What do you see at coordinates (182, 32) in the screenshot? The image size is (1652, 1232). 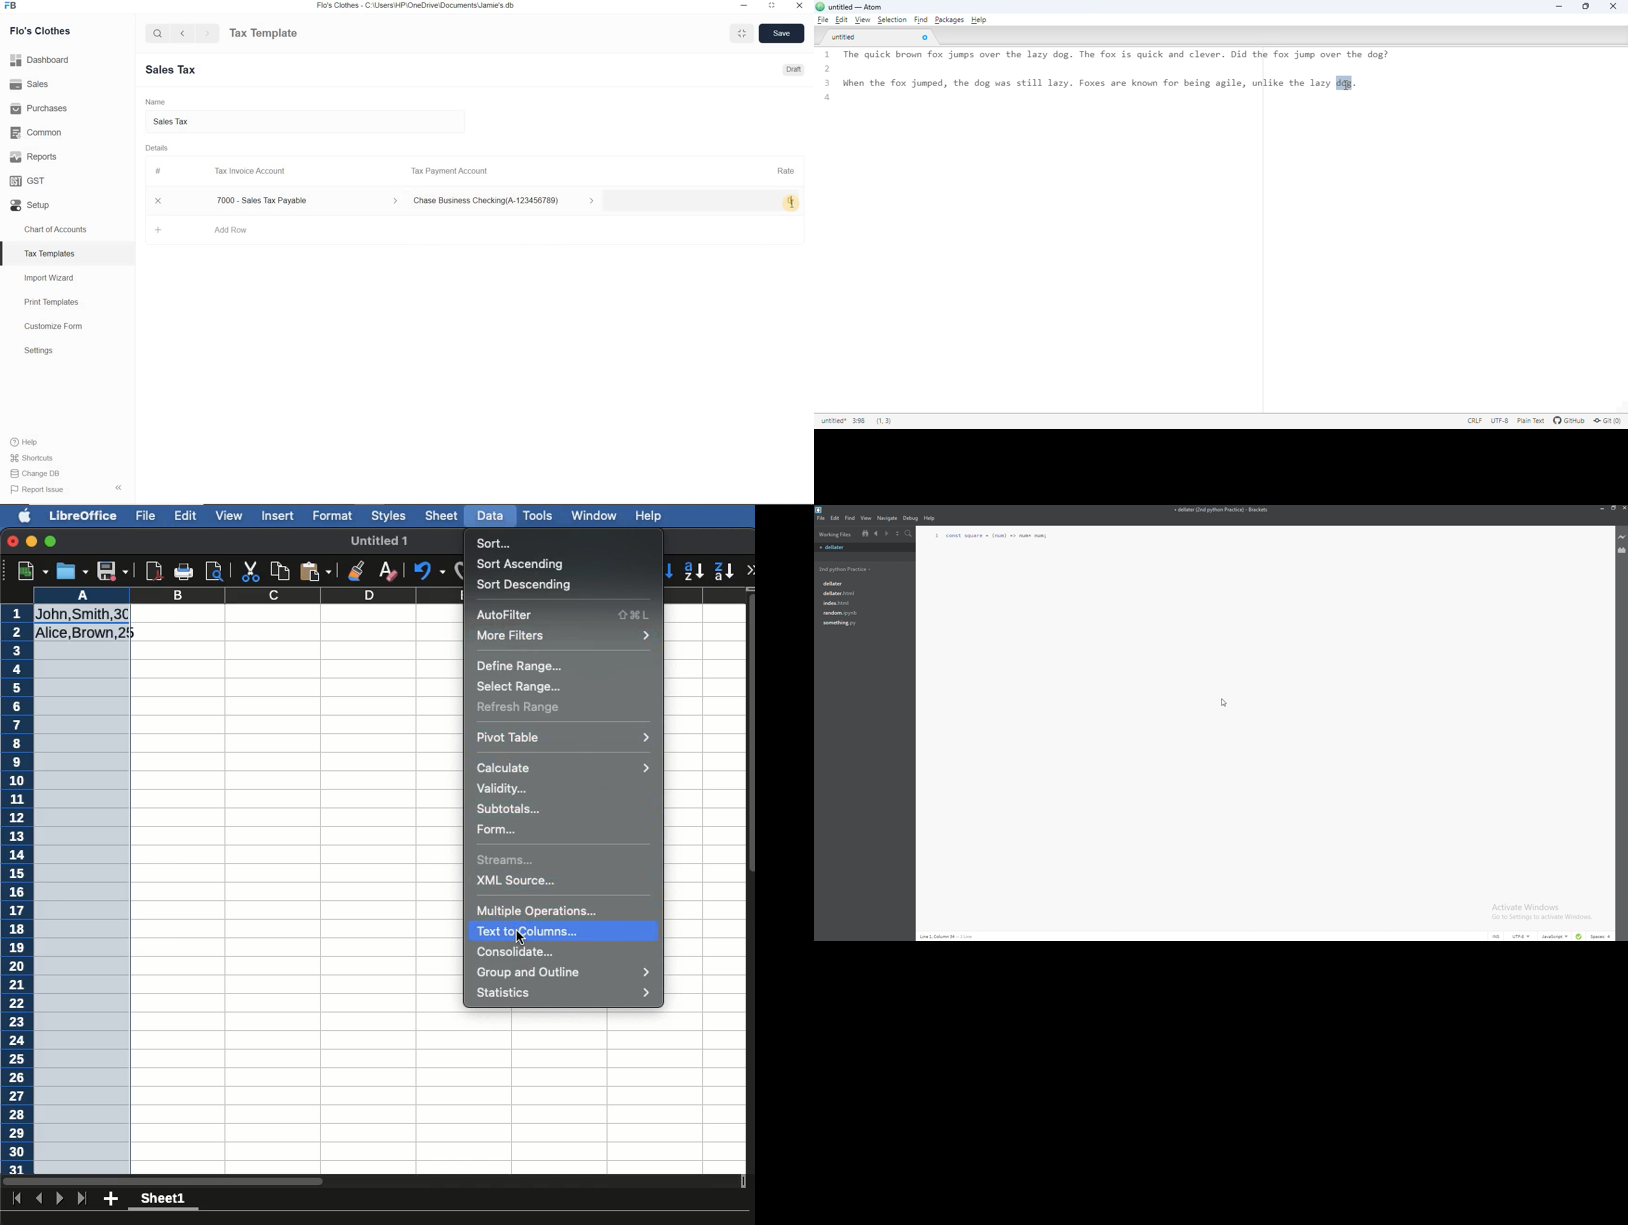 I see `Backward` at bounding box center [182, 32].